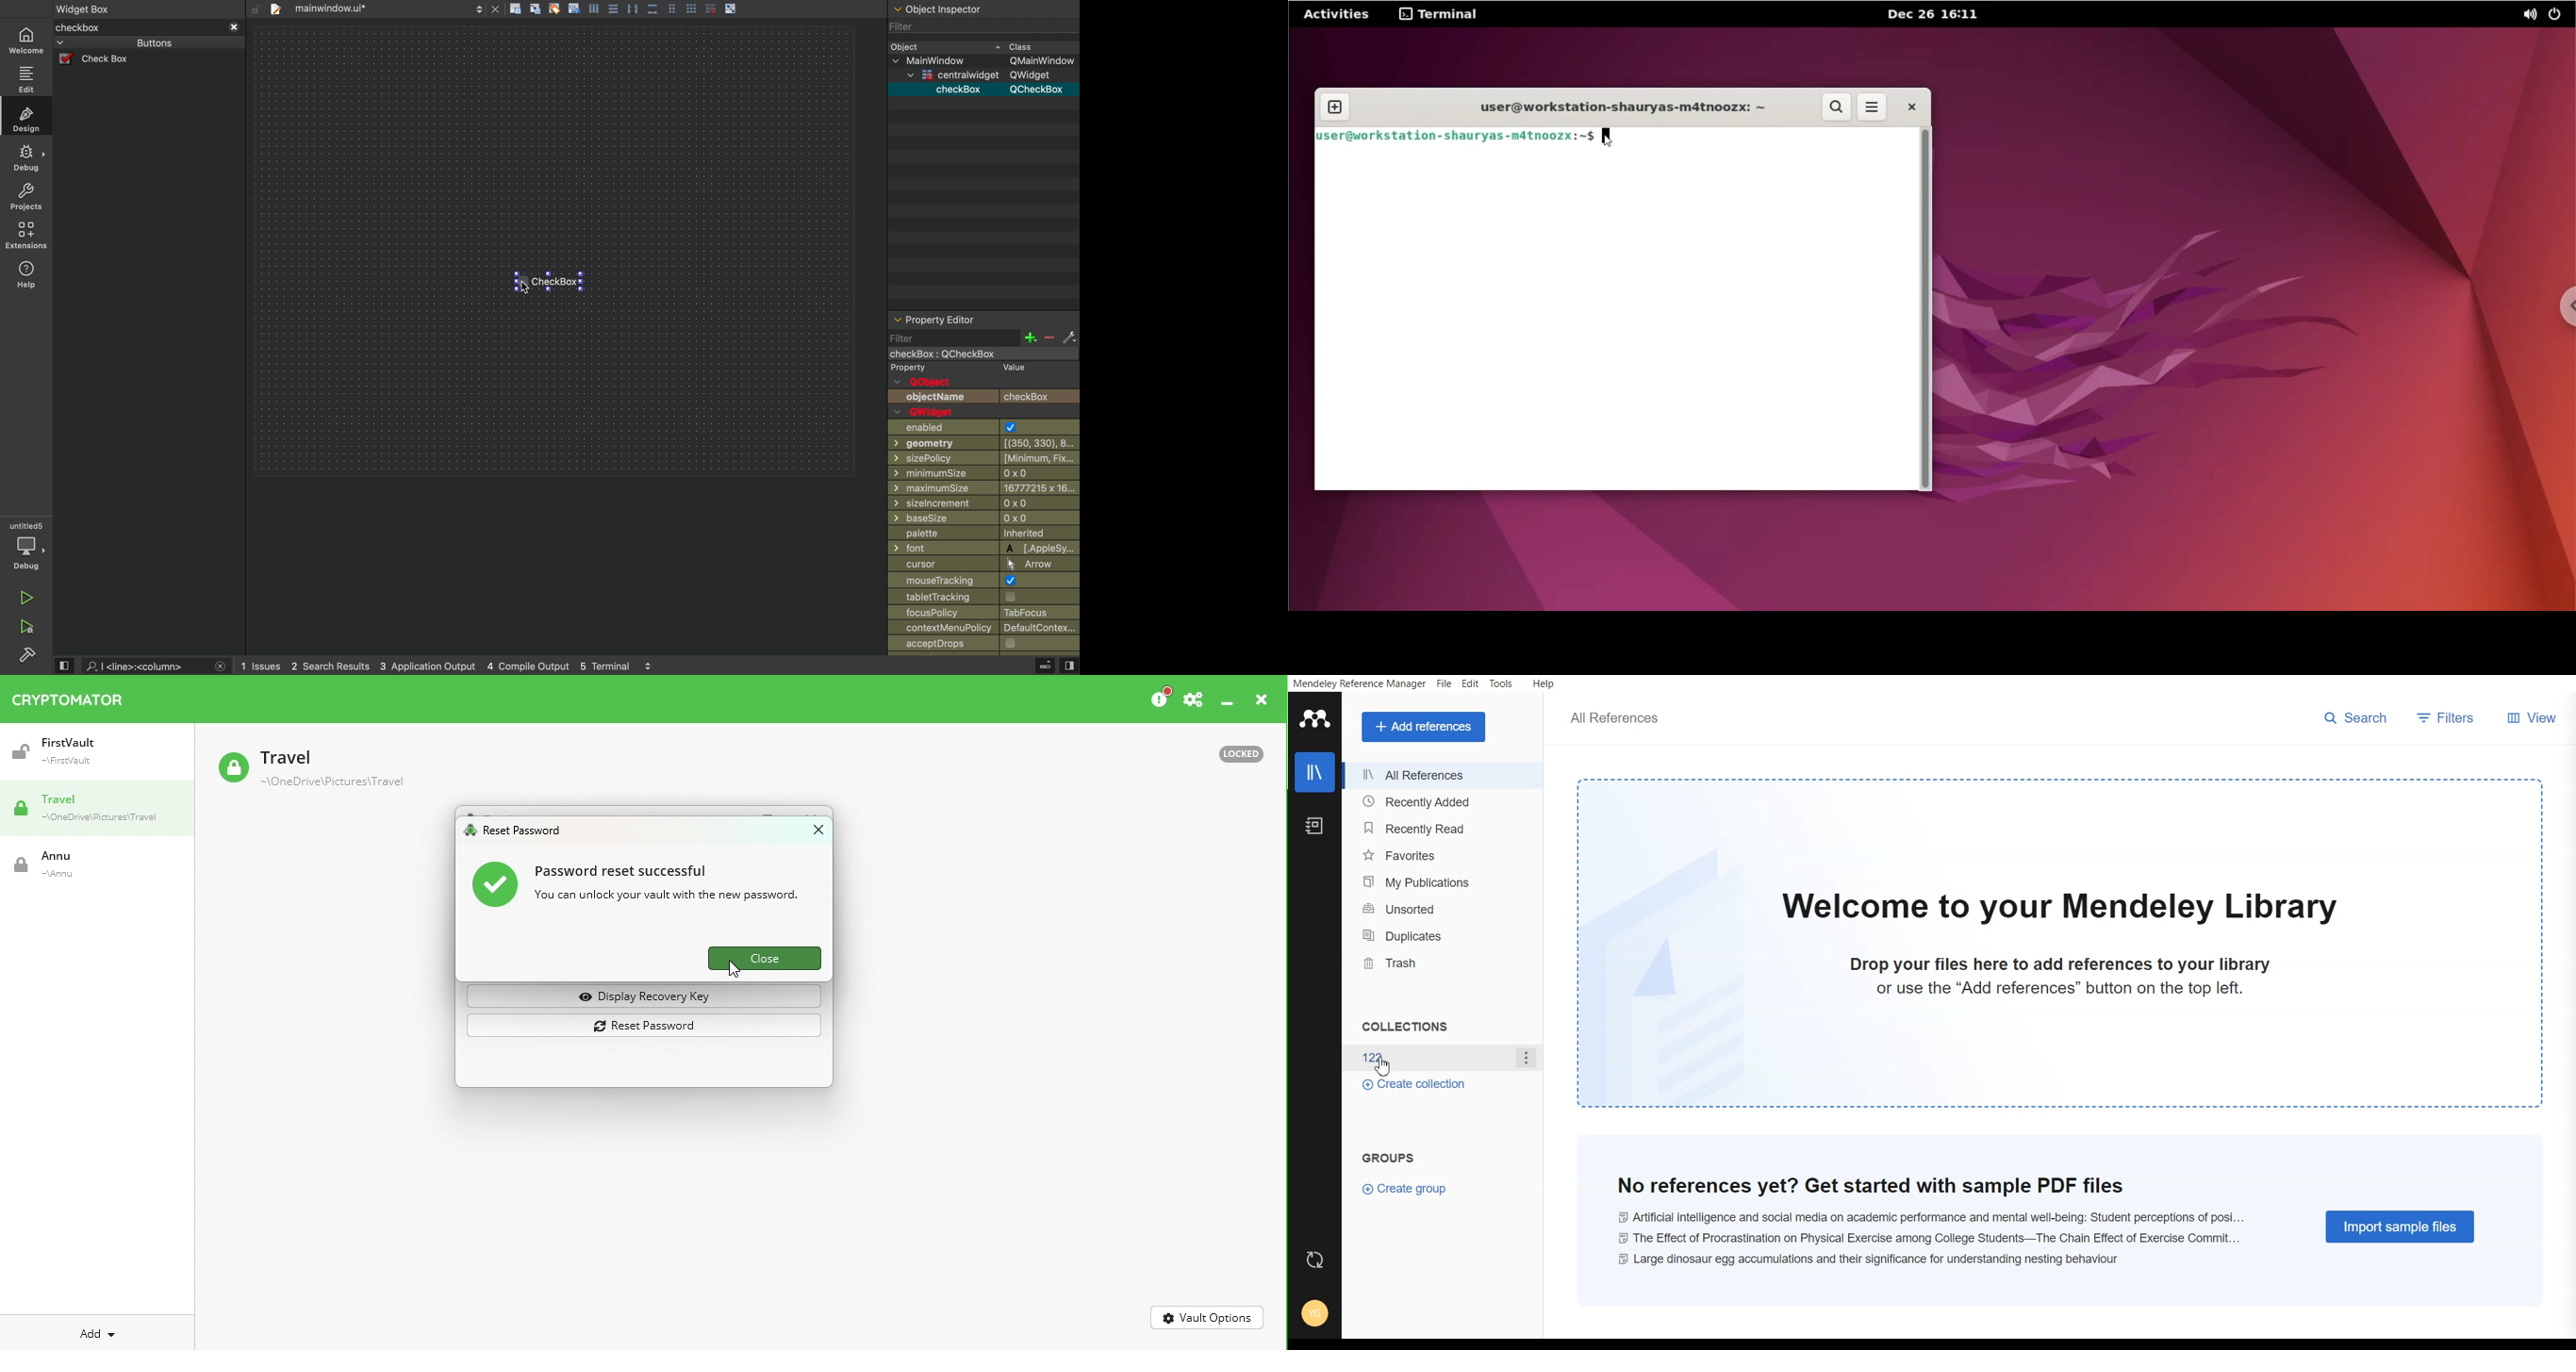 The width and height of the screenshot is (2576, 1372). Describe the element at coordinates (2528, 717) in the screenshot. I see `View` at that location.